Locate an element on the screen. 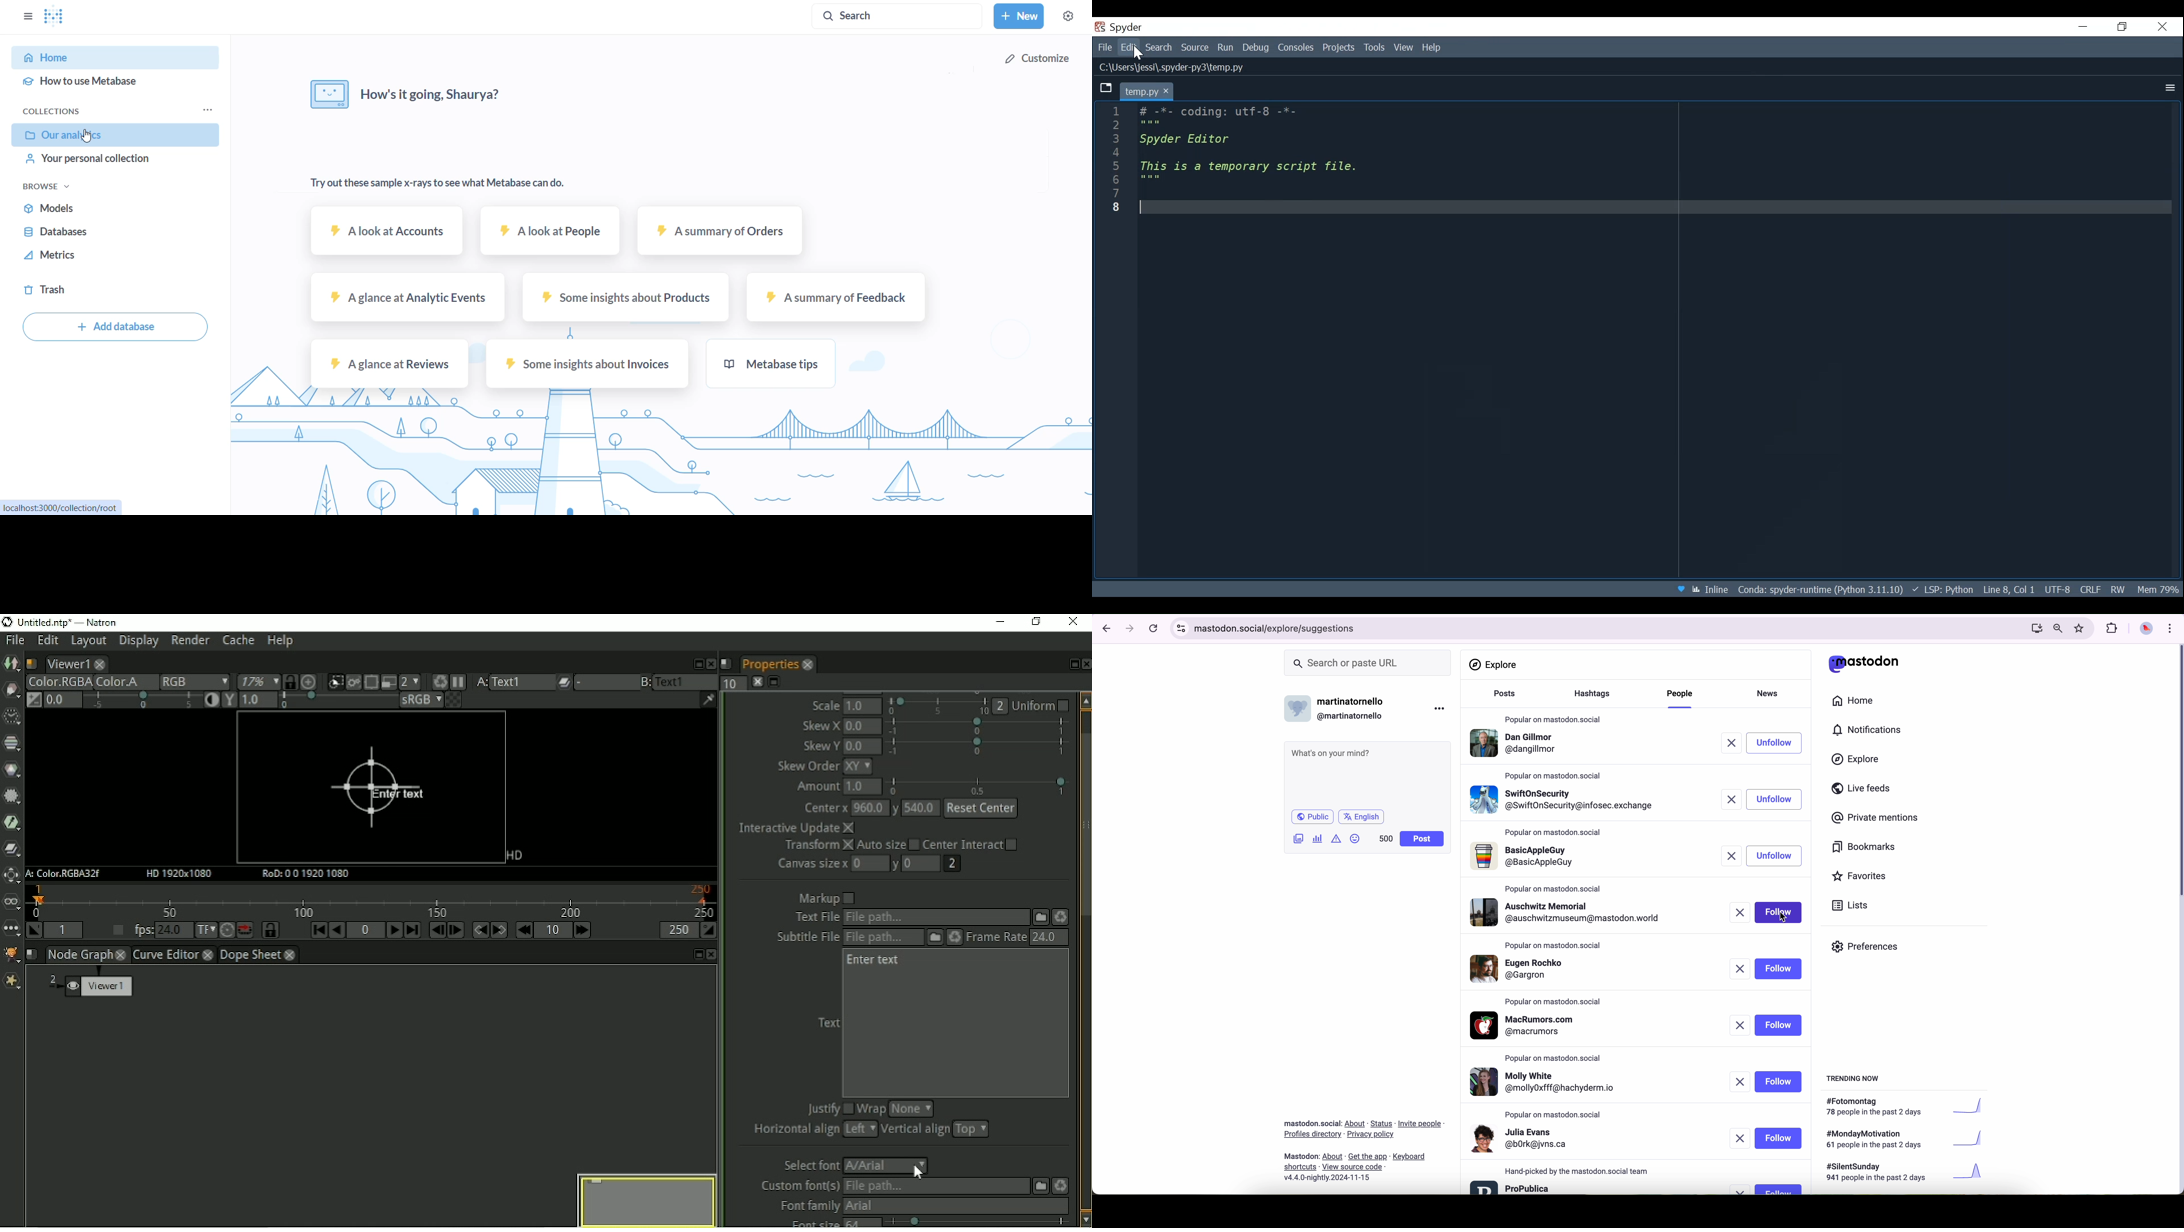  extensions is located at coordinates (2113, 629).